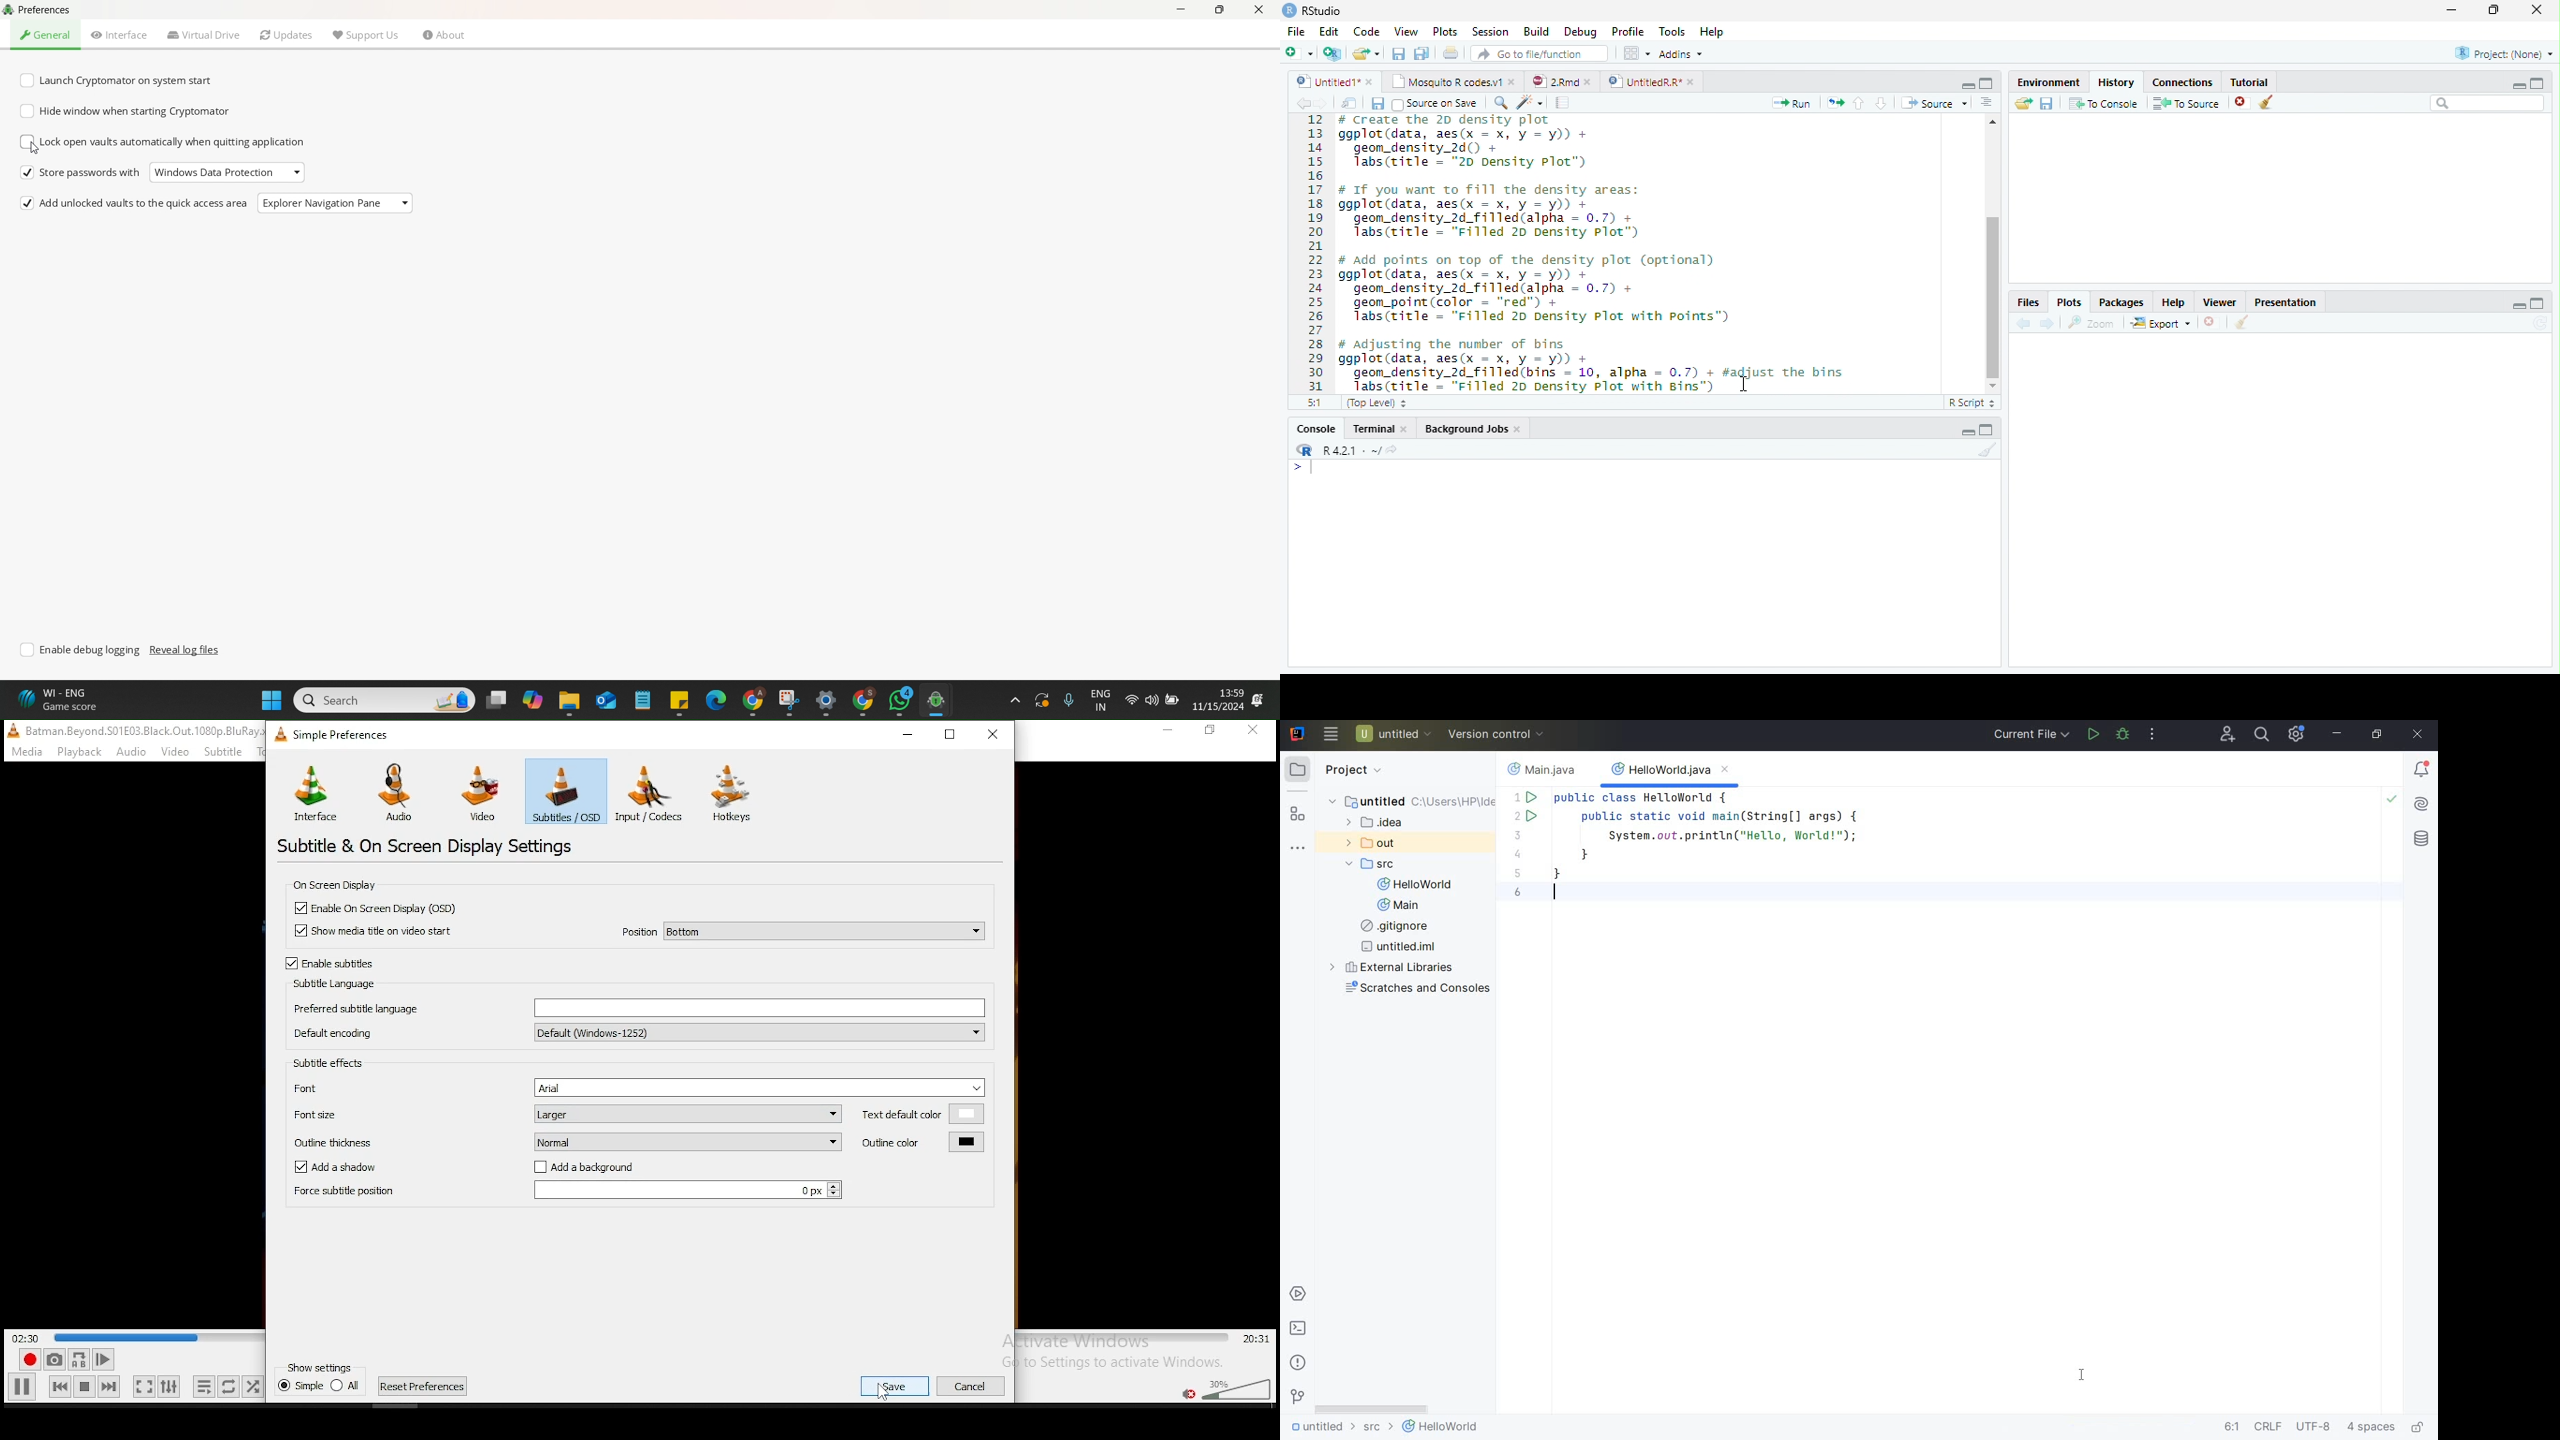 Image resolution: width=2576 pixels, height=1456 pixels. What do you see at coordinates (2538, 9) in the screenshot?
I see `close` at bounding box center [2538, 9].